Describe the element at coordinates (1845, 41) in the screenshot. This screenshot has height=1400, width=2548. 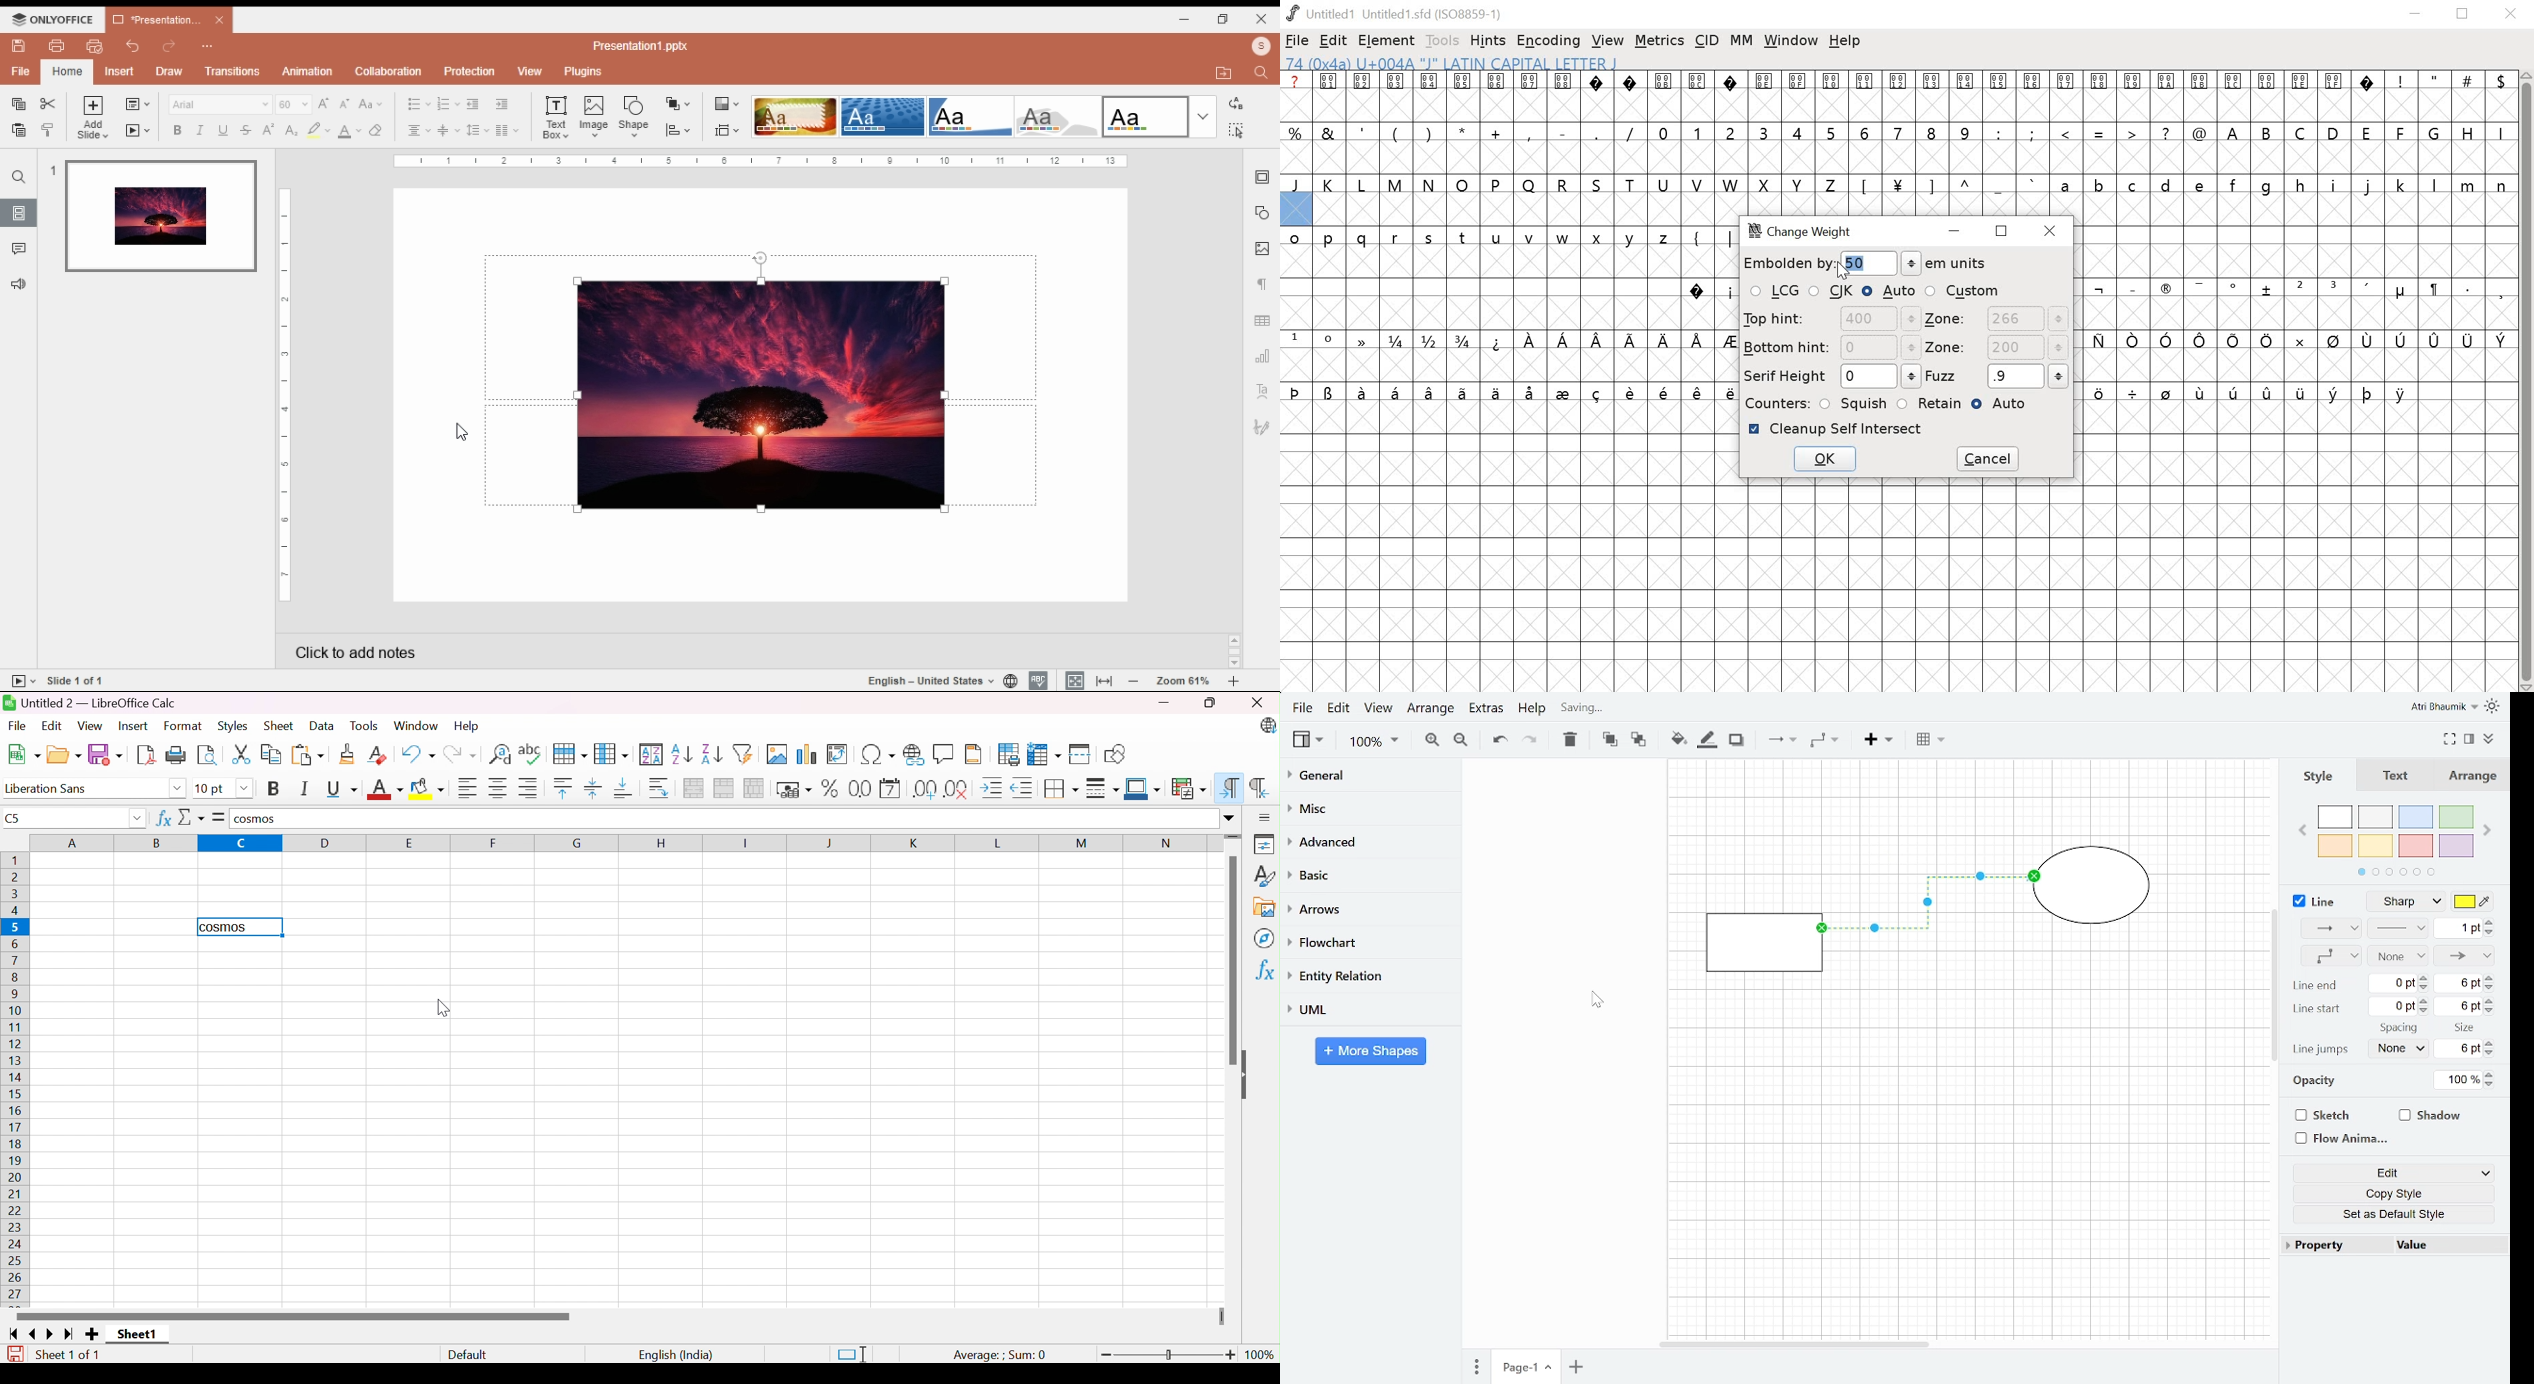
I see `help` at that location.